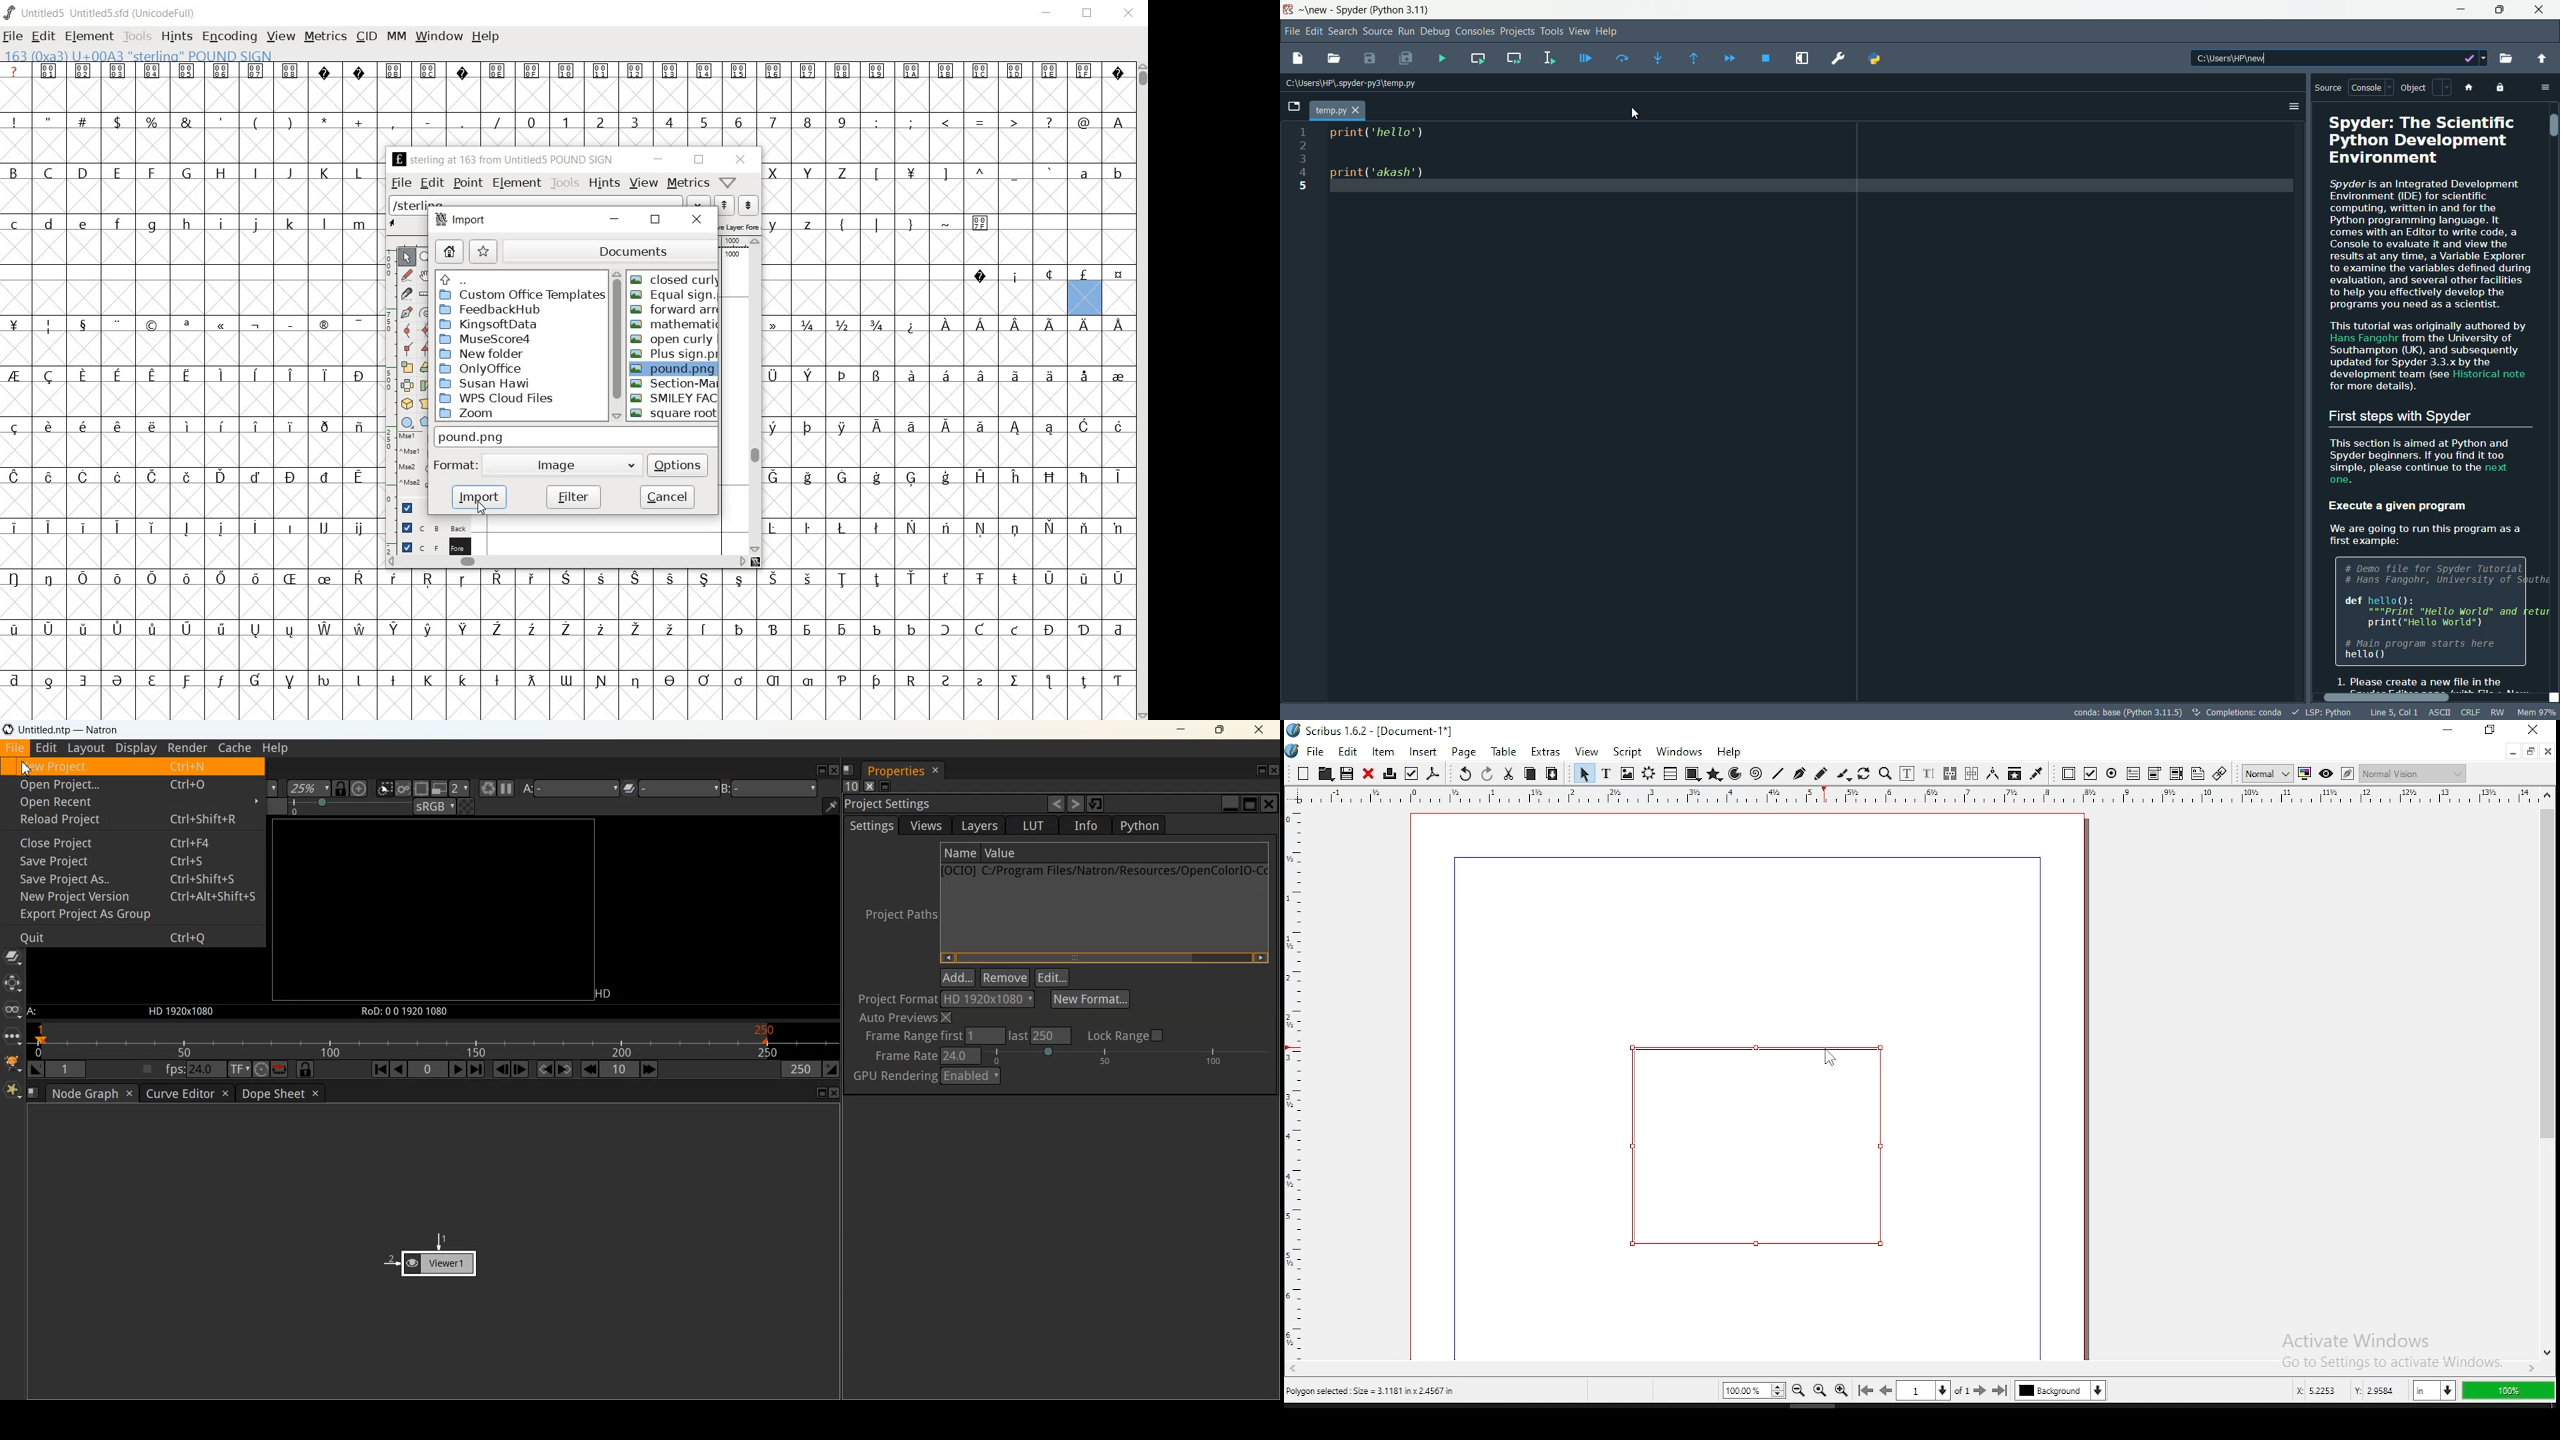 The width and height of the screenshot is (2576, 1456). Describe the element at coordinates (392, 679) in the screenshot. I see `Symbol` at that location.